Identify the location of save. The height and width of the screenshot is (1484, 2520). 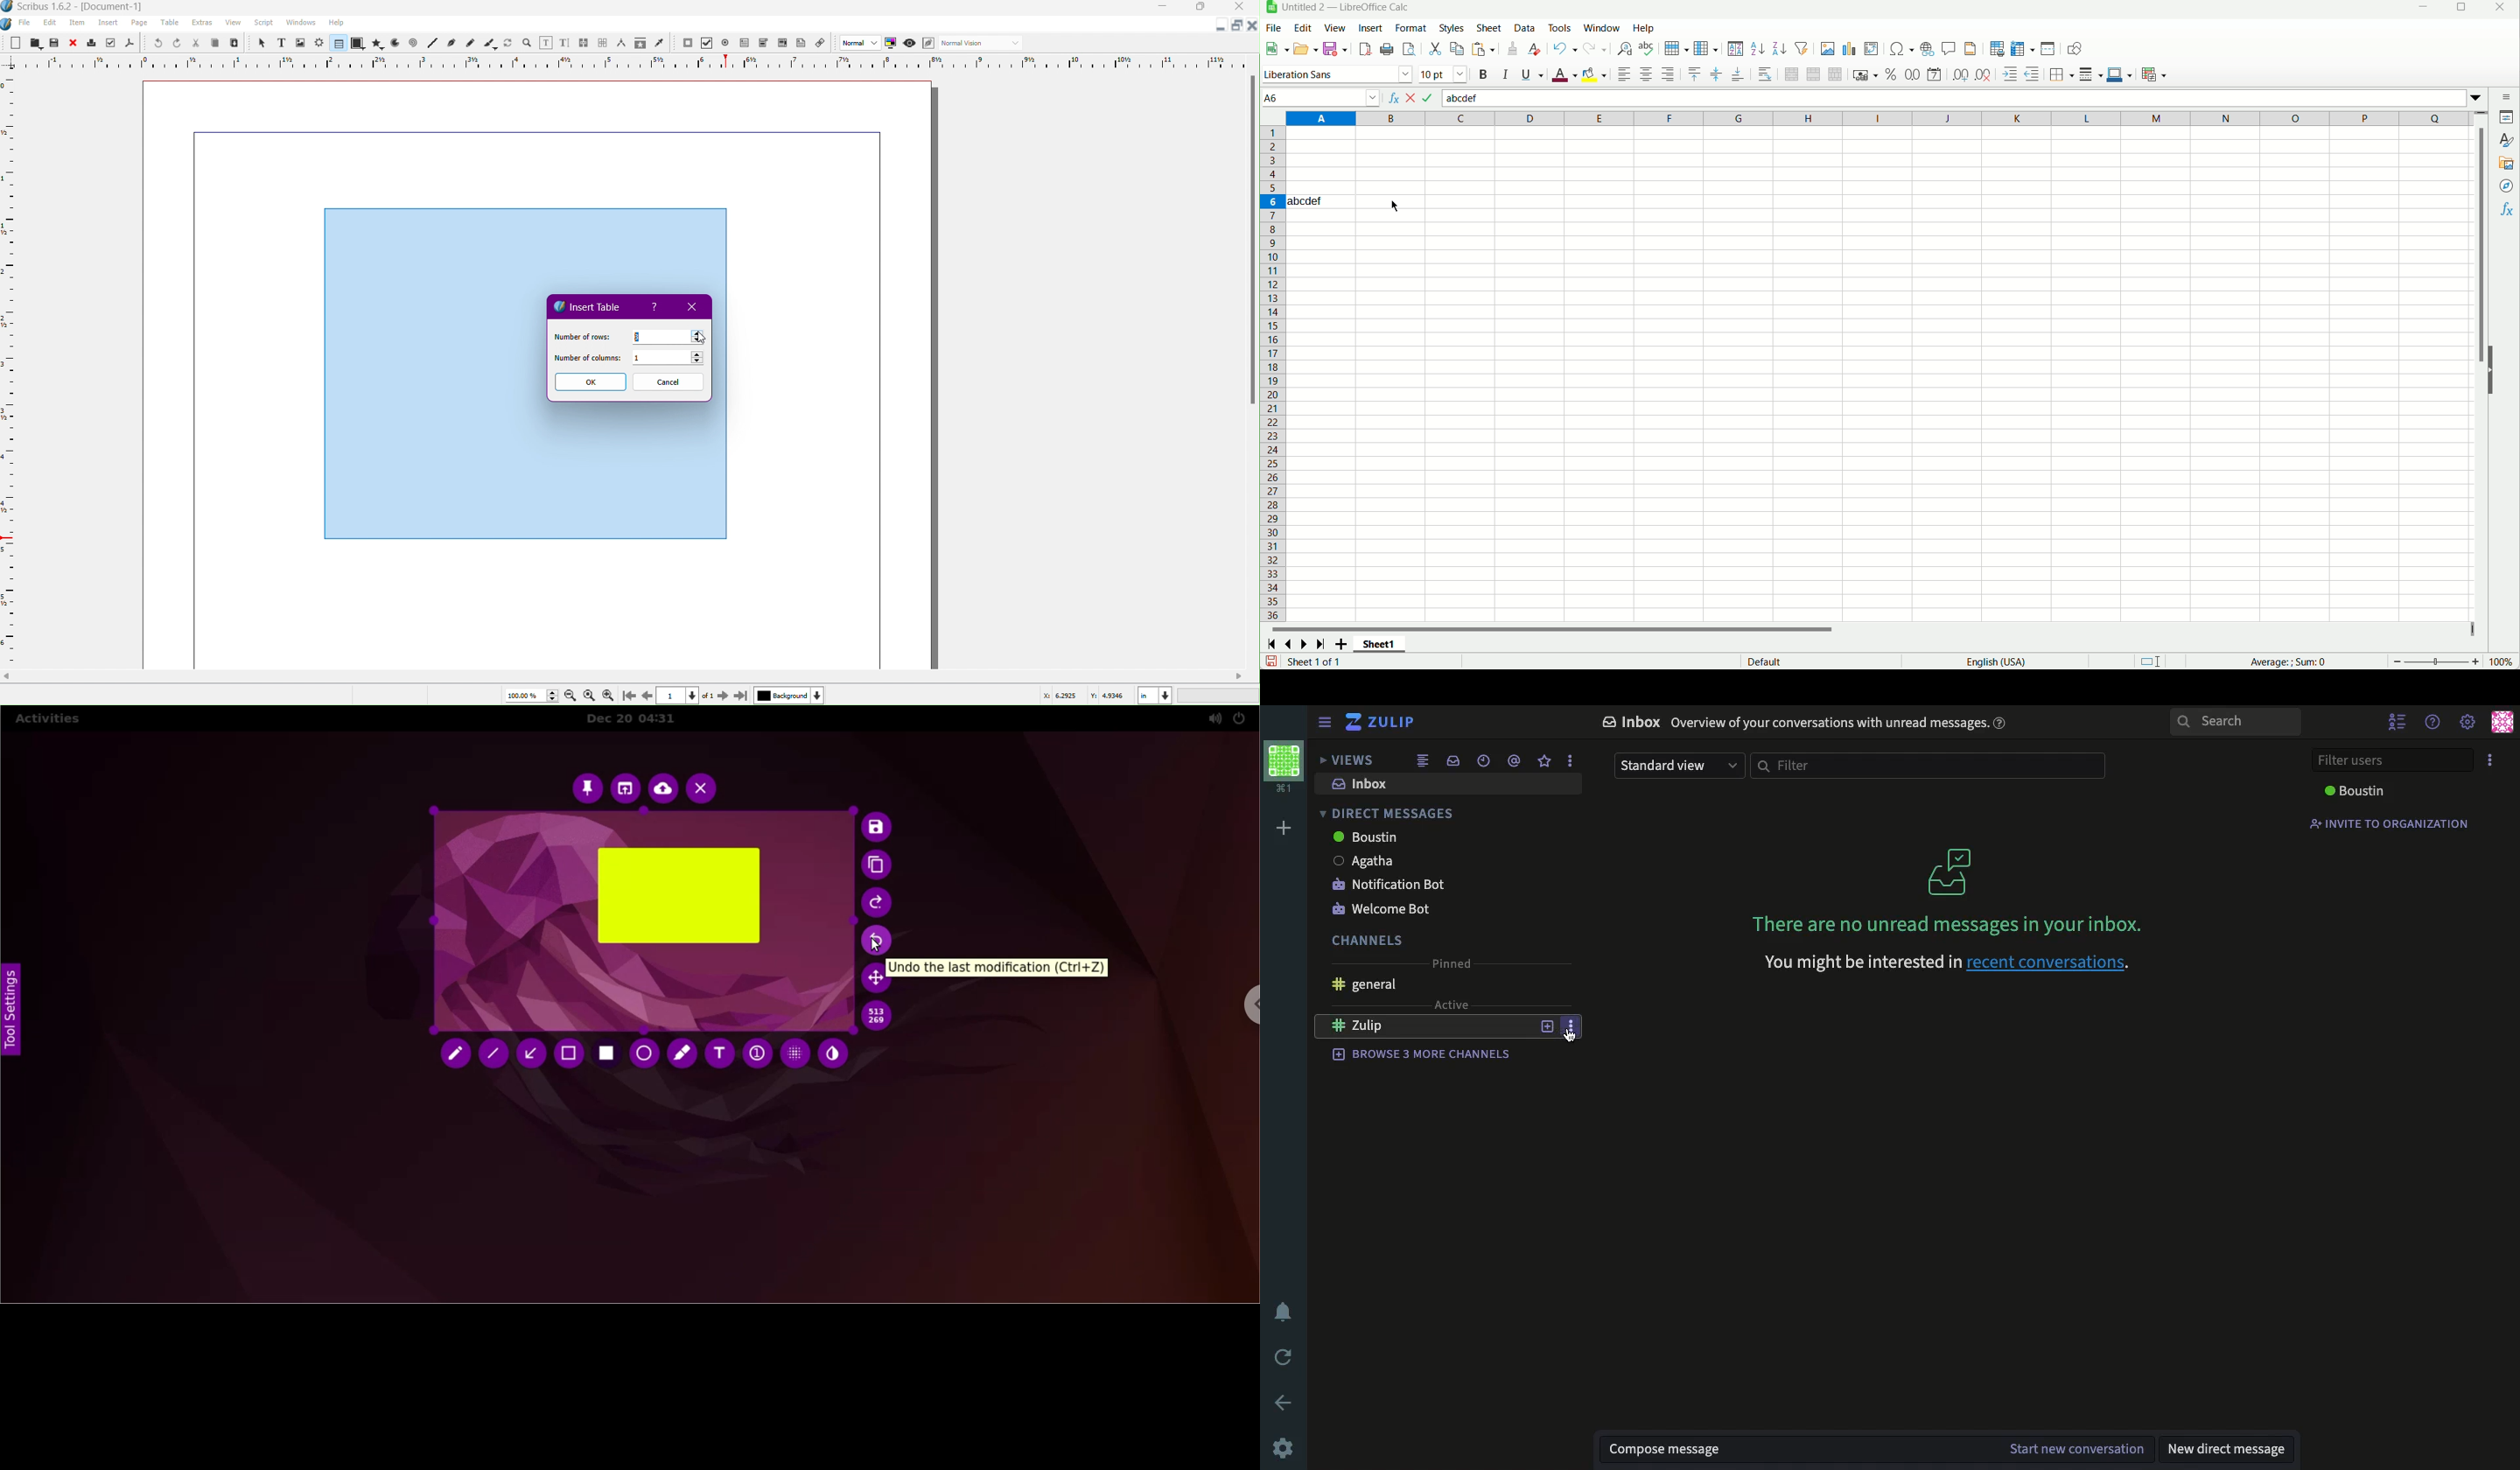
(1334, 49).